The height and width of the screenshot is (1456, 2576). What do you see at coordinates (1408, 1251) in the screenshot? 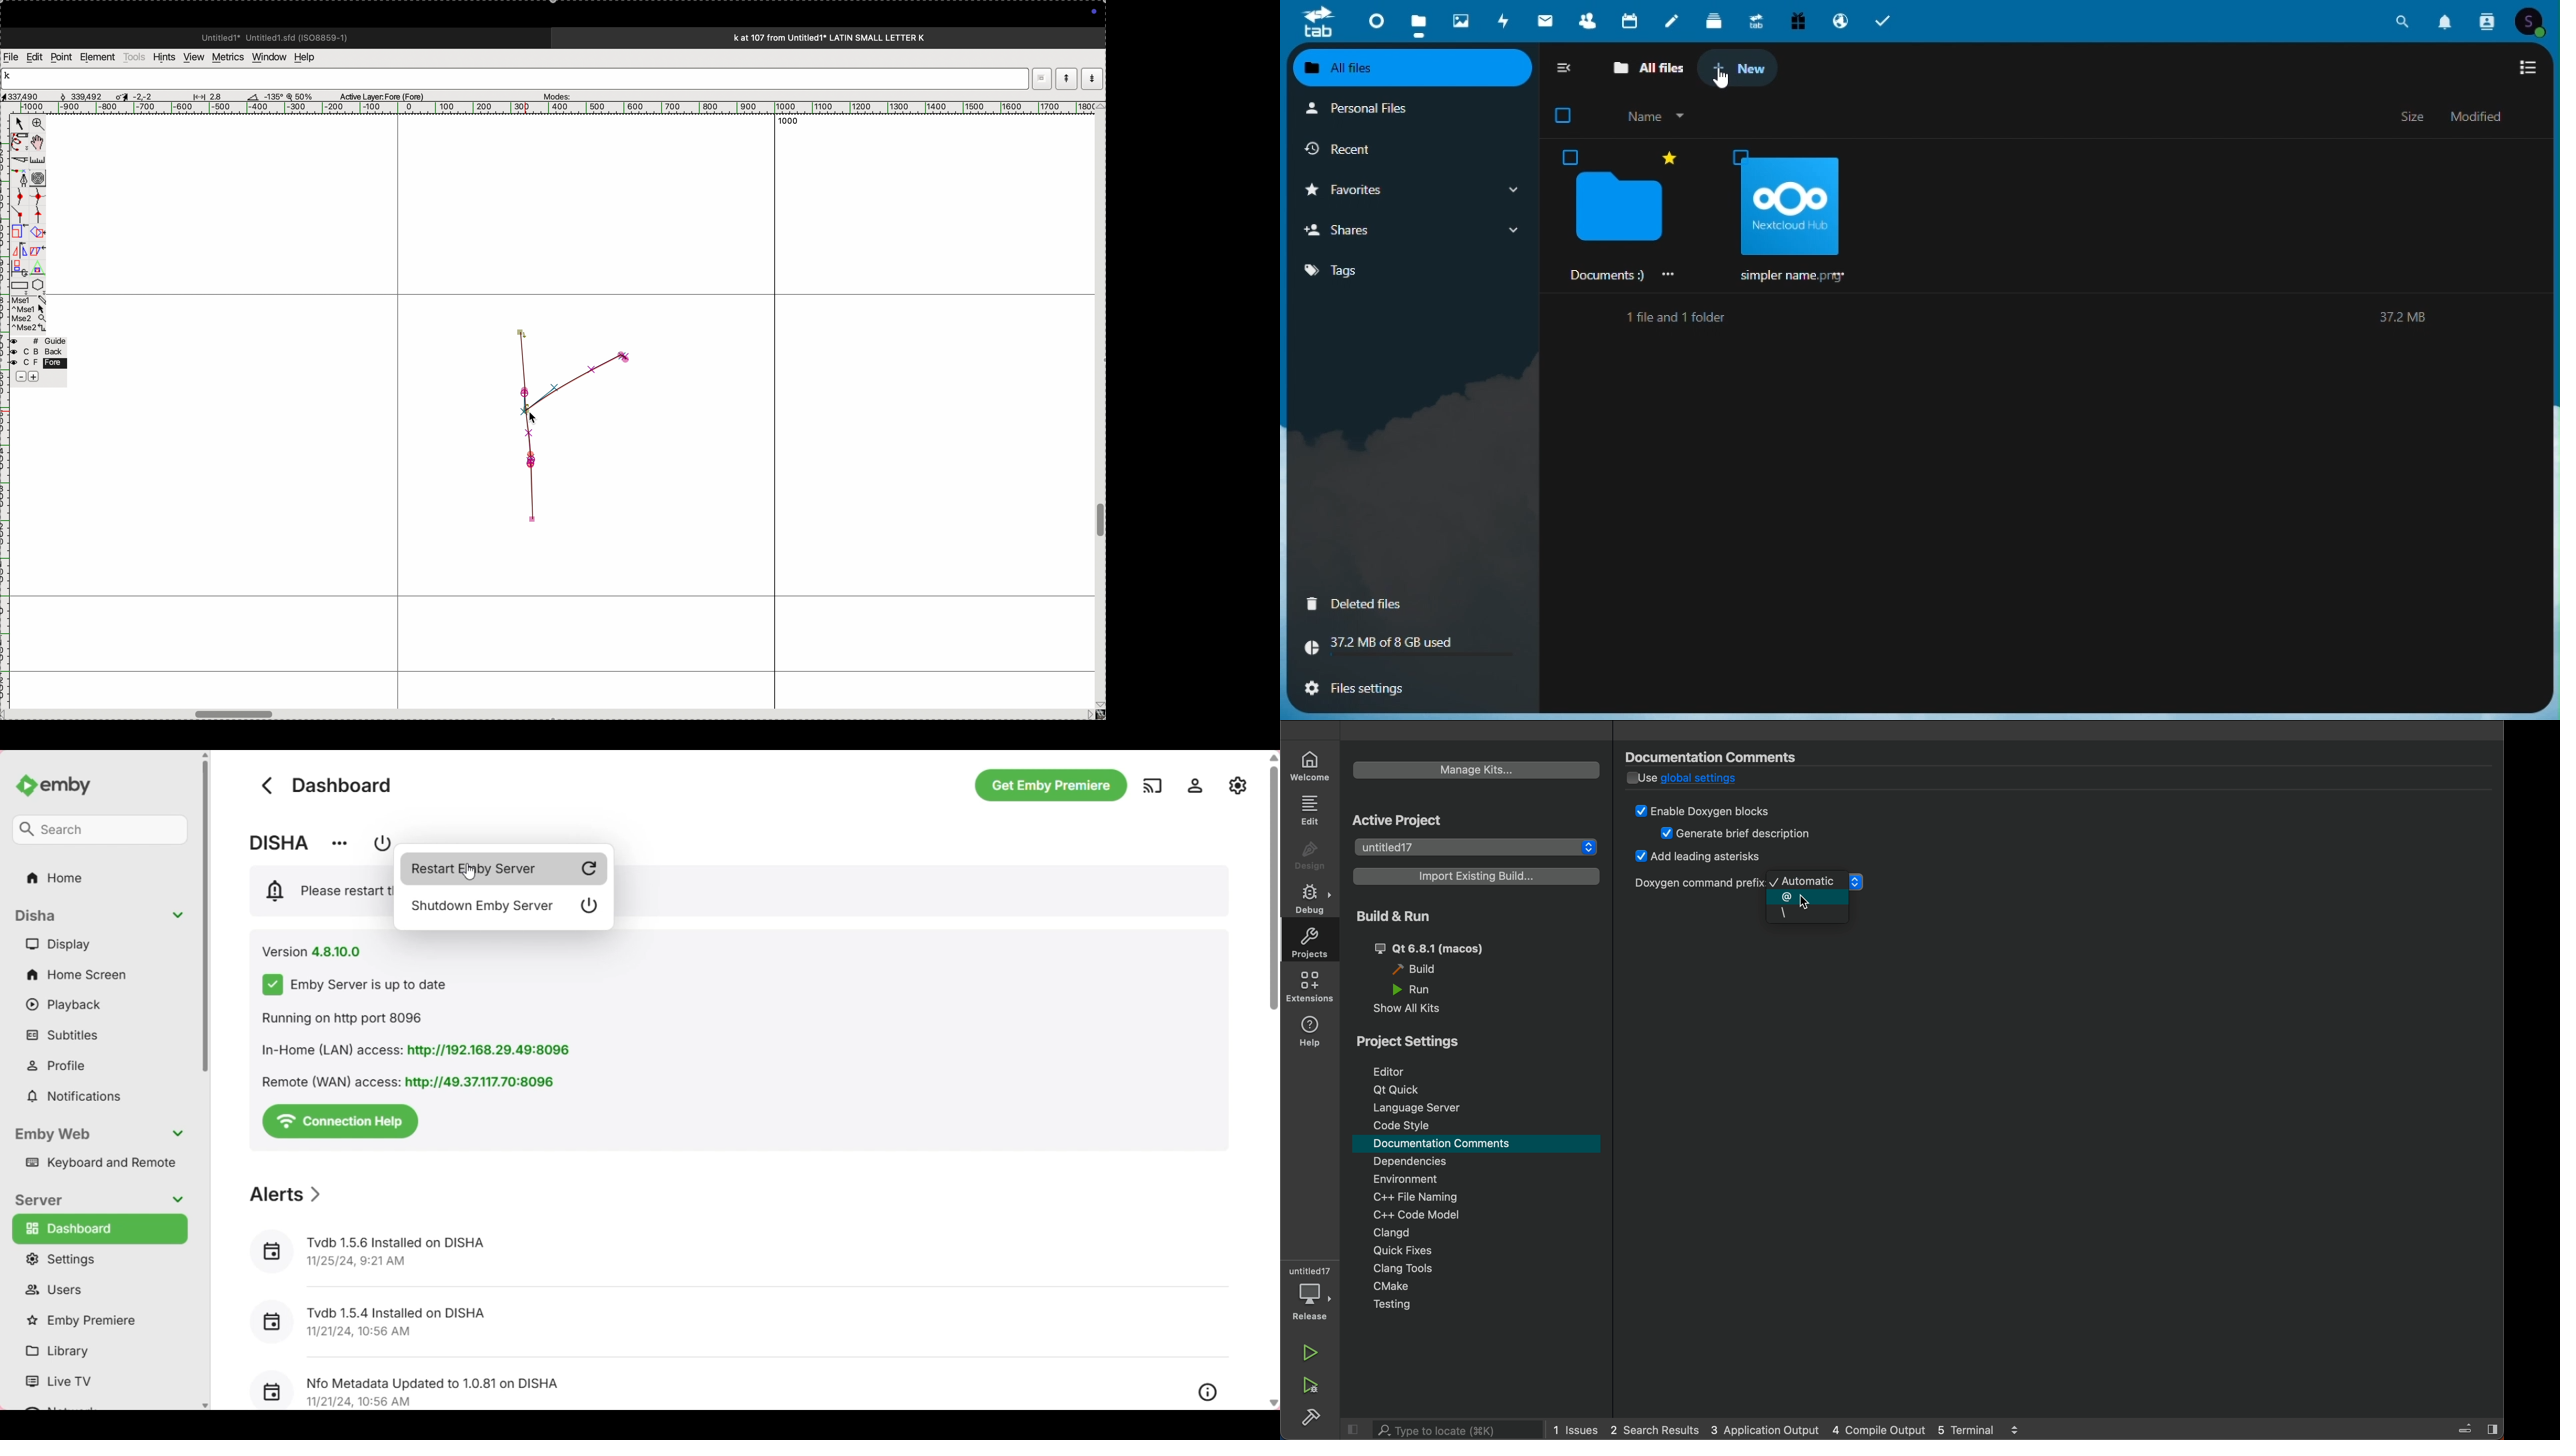
I see `quick fixes` at bounding box center [1408, 1251].